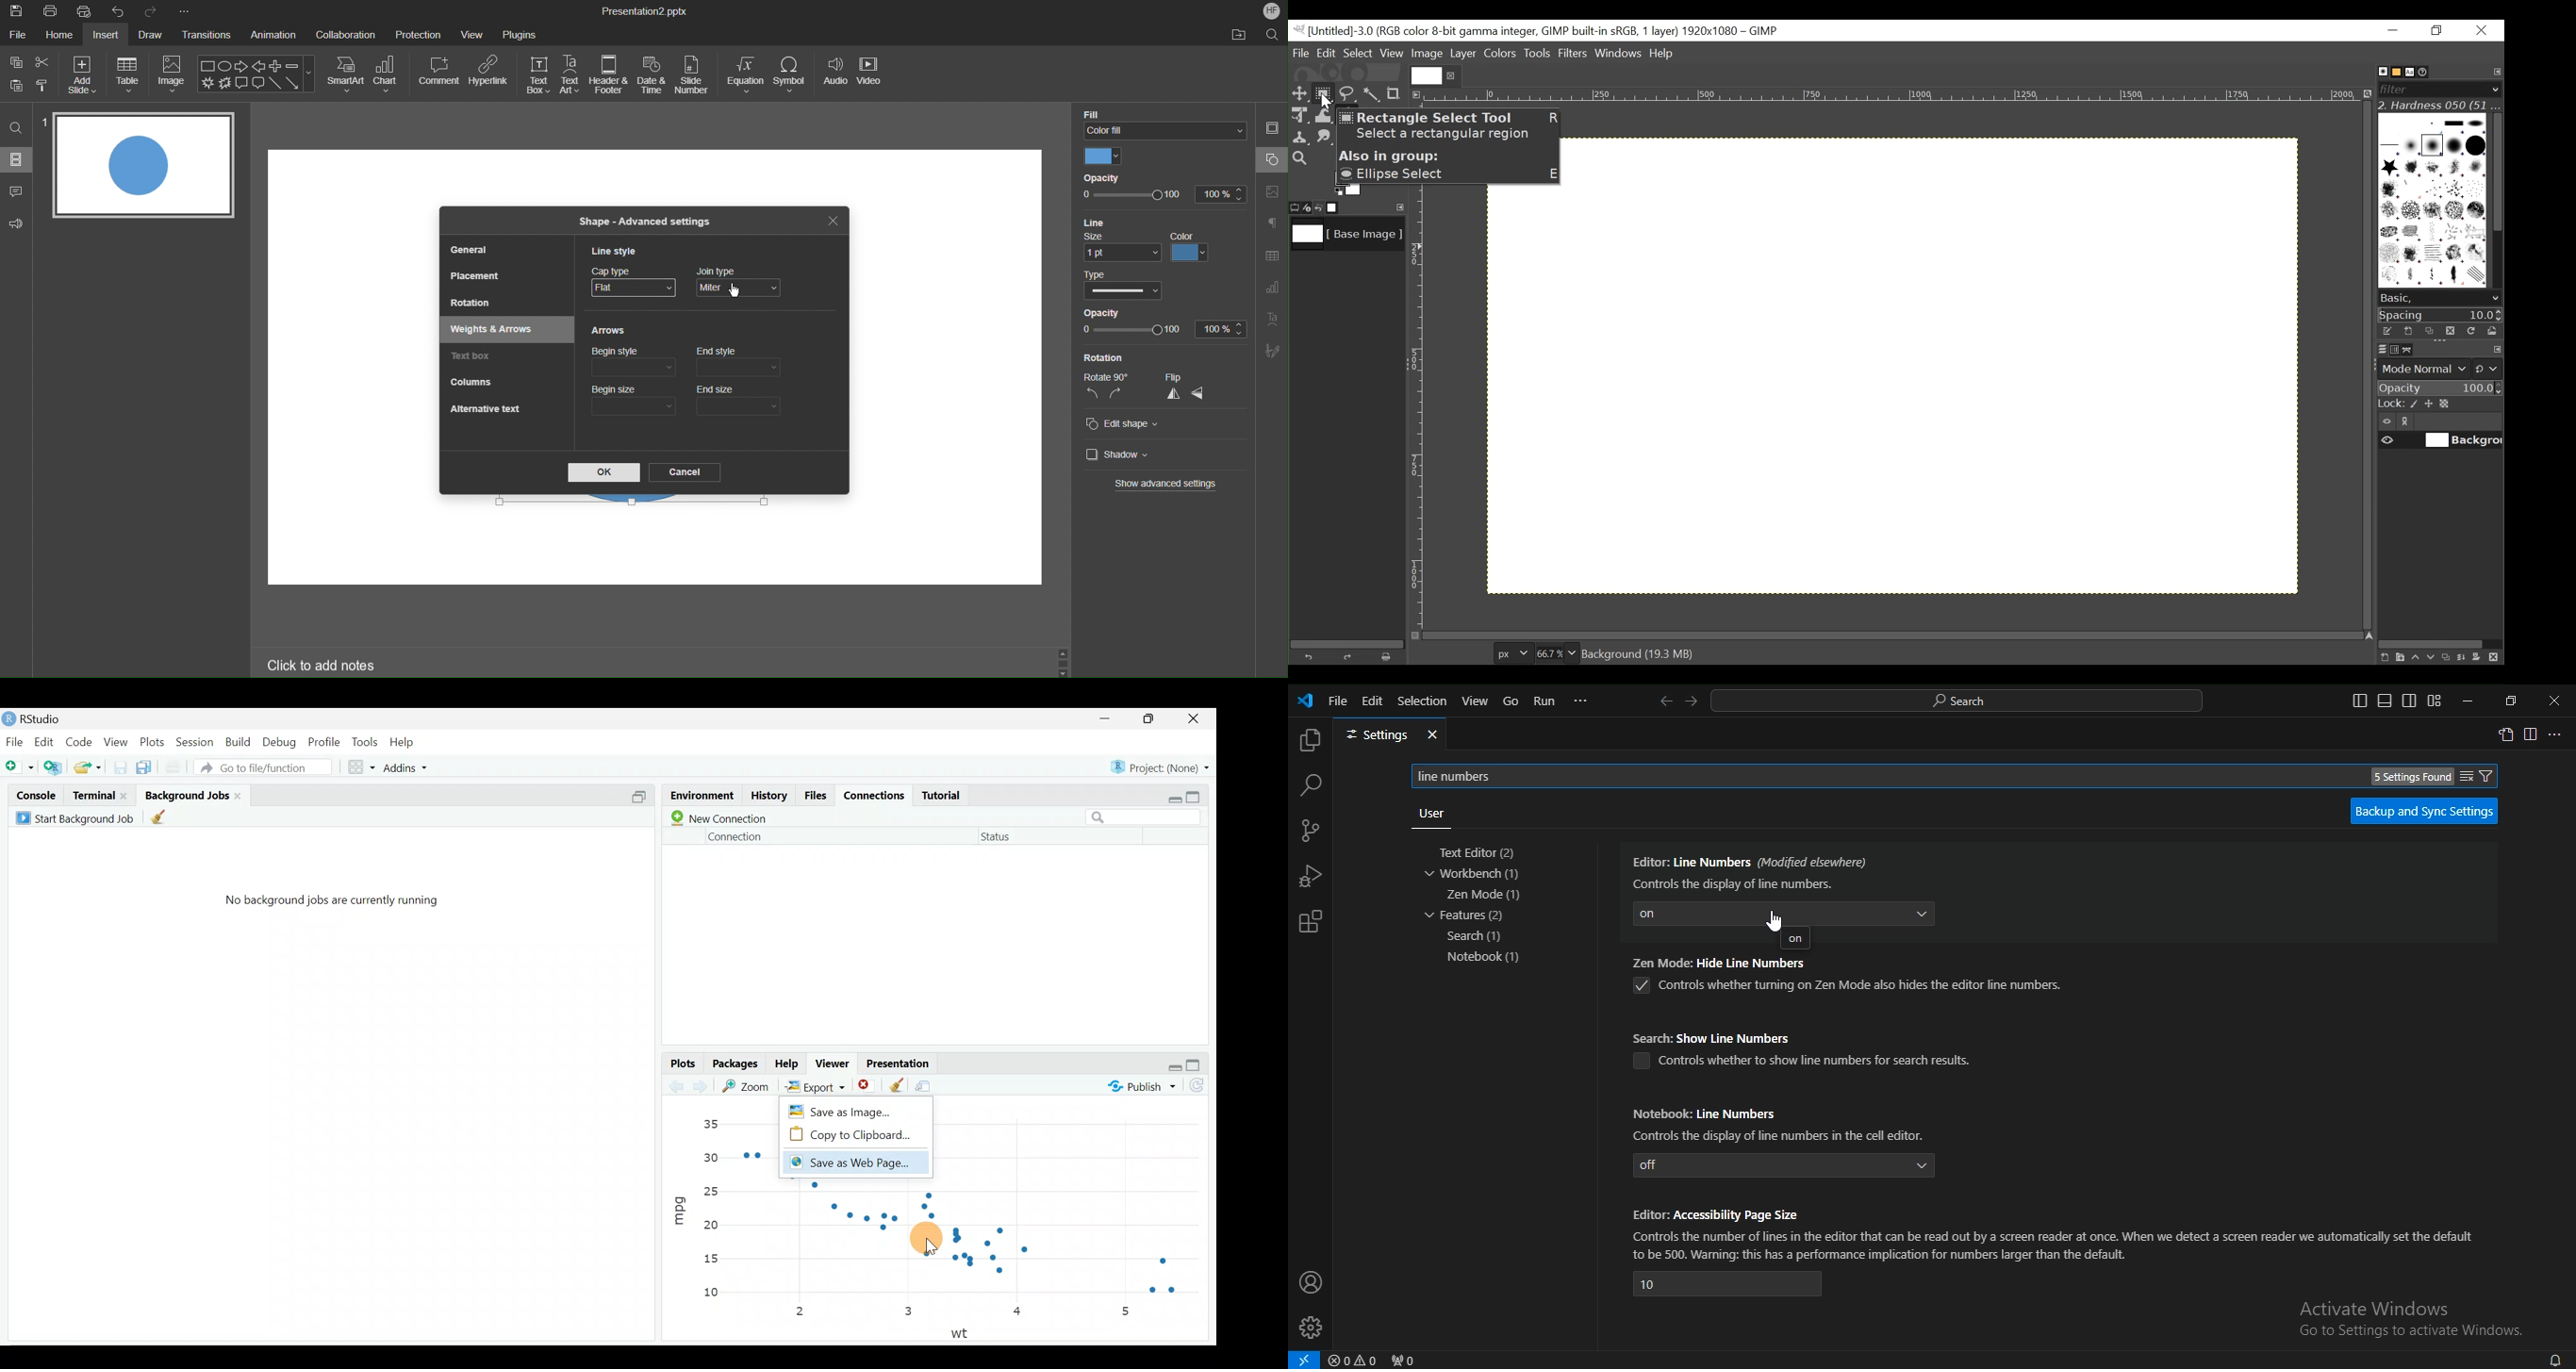 The width and height of the screenshot is (2576, 1372). What do you see at coordinates (1358, 53) in the screenshot?
I see `Select` at bounding box center [1358, 53].